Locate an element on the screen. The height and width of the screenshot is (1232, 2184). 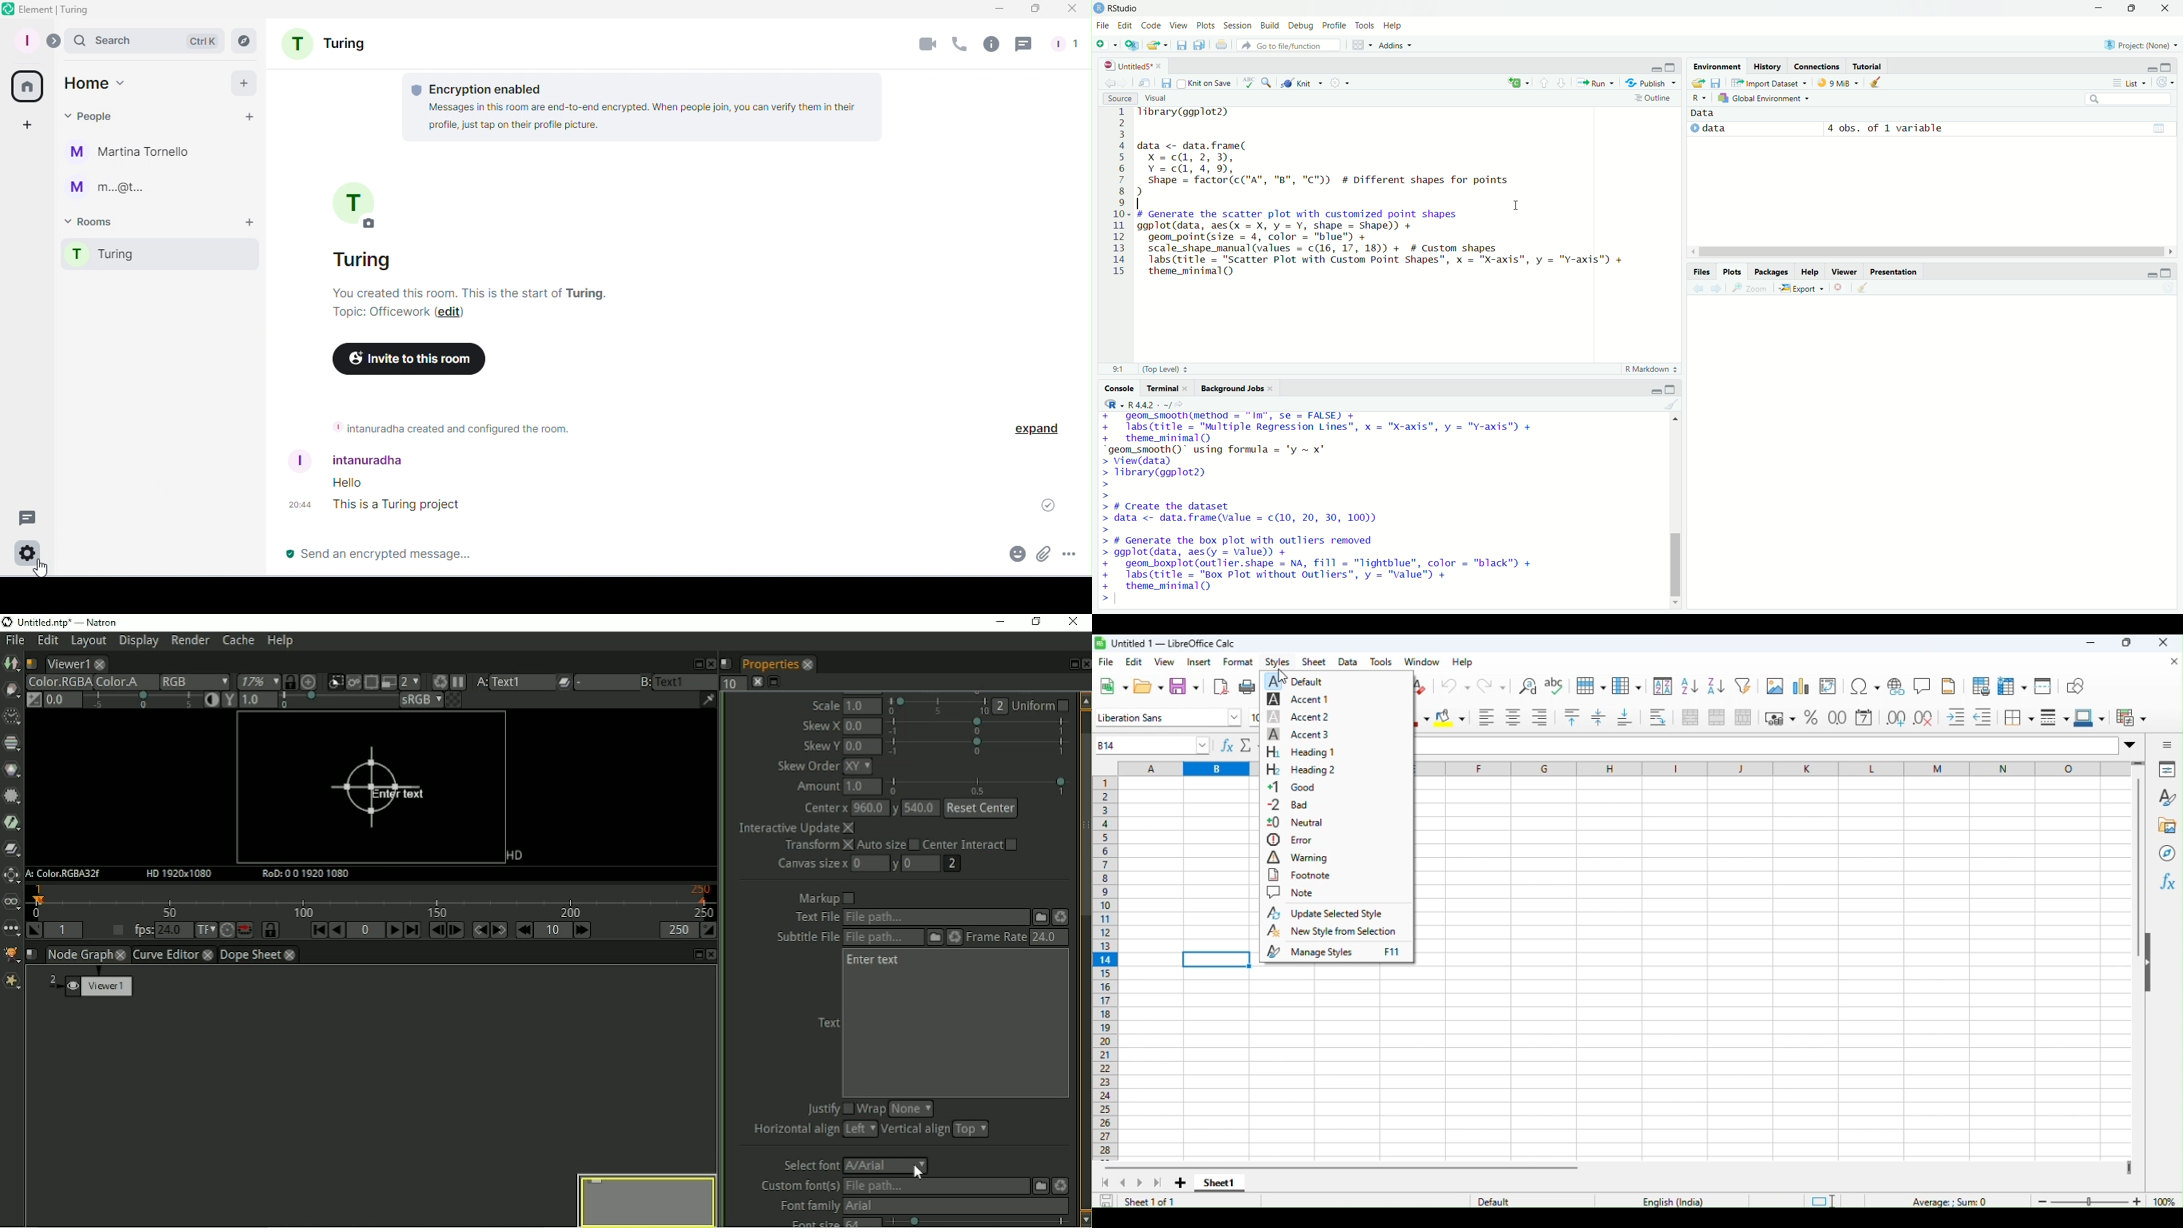
Show in new window is located at coordinates (1145, 82).